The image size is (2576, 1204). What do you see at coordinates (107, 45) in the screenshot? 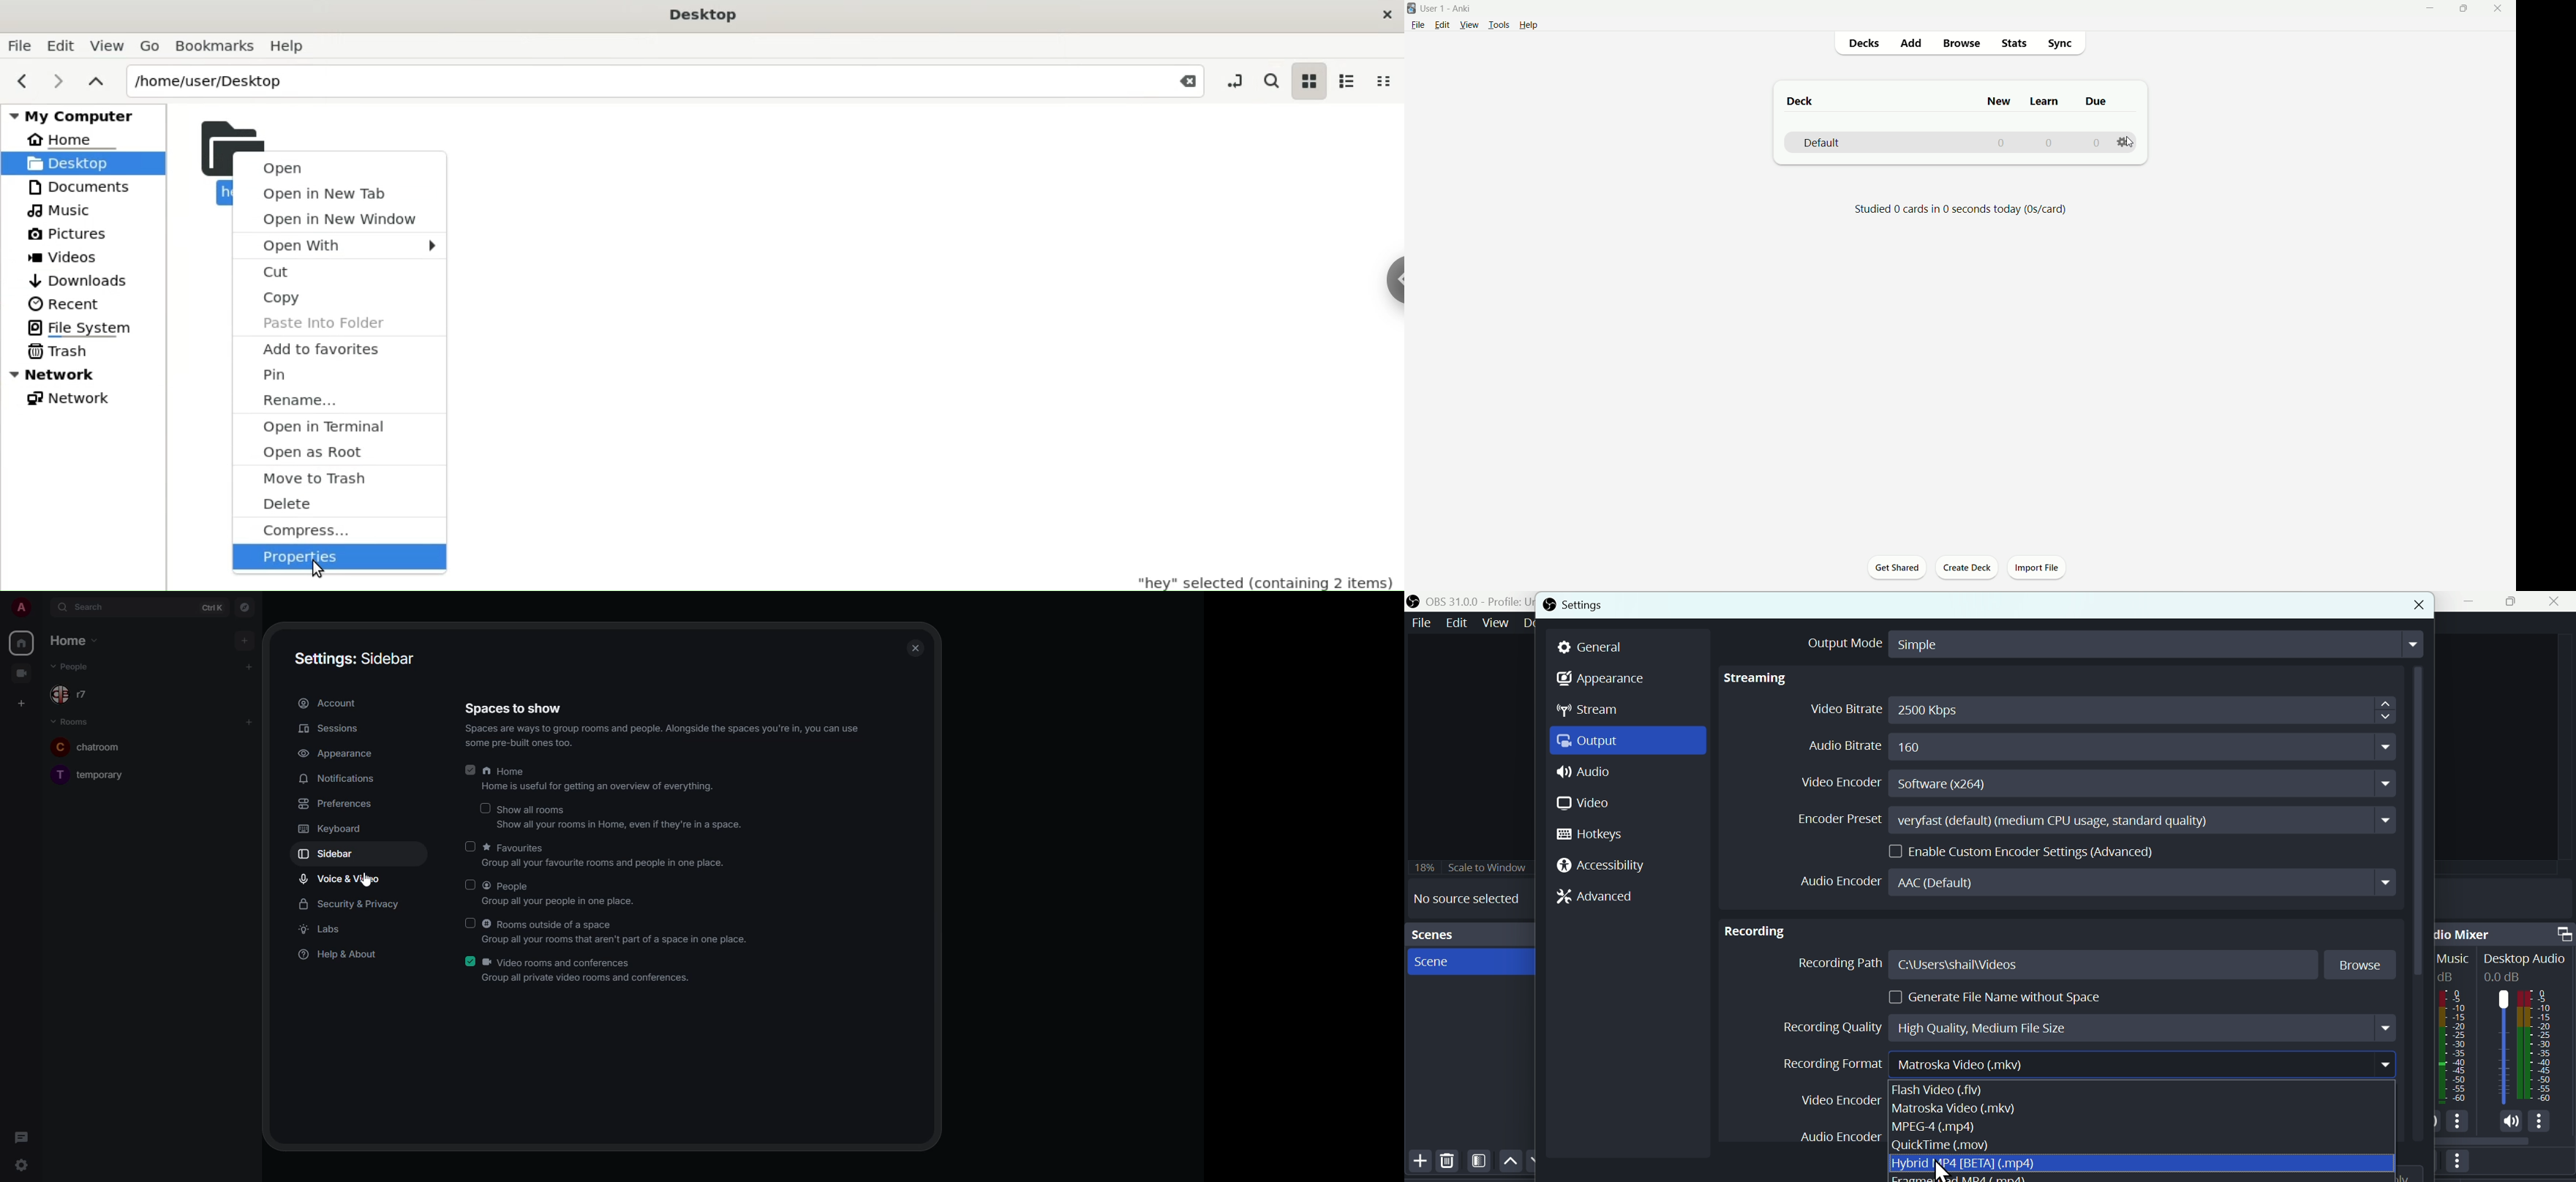
I see `View` at bounding box center [107, 45].